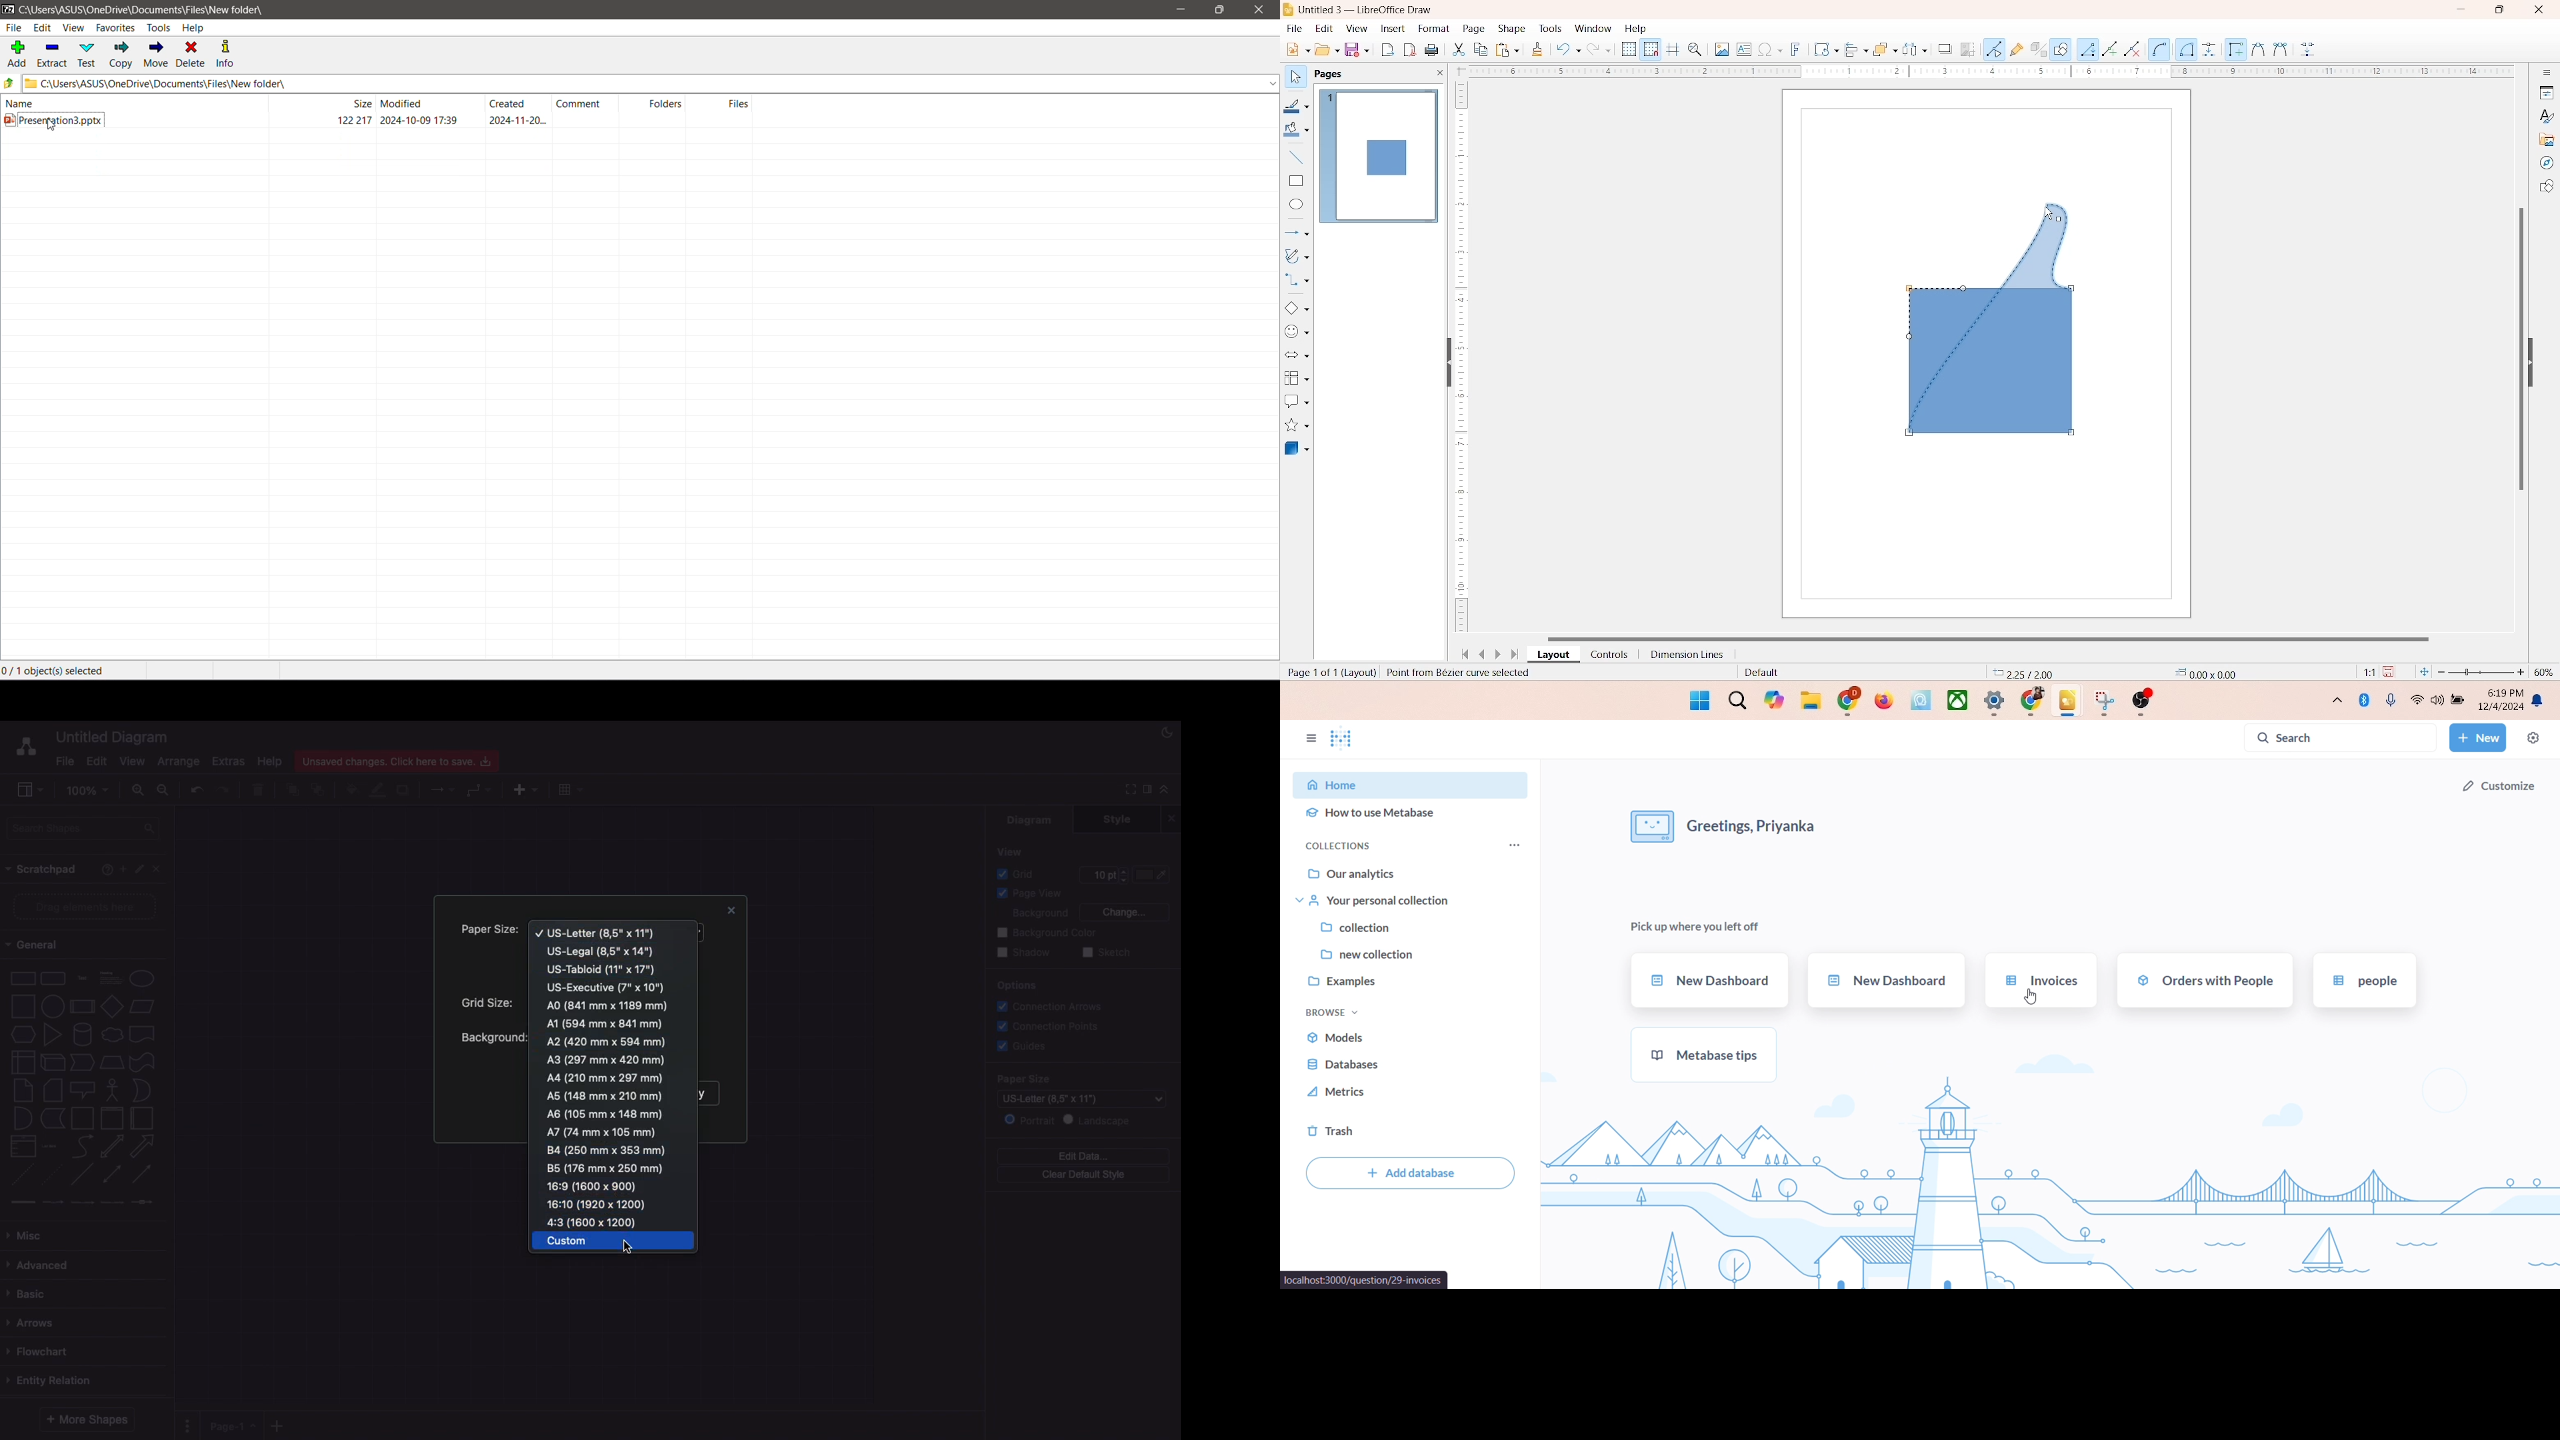  I want to click on Text, so click(82, 979).